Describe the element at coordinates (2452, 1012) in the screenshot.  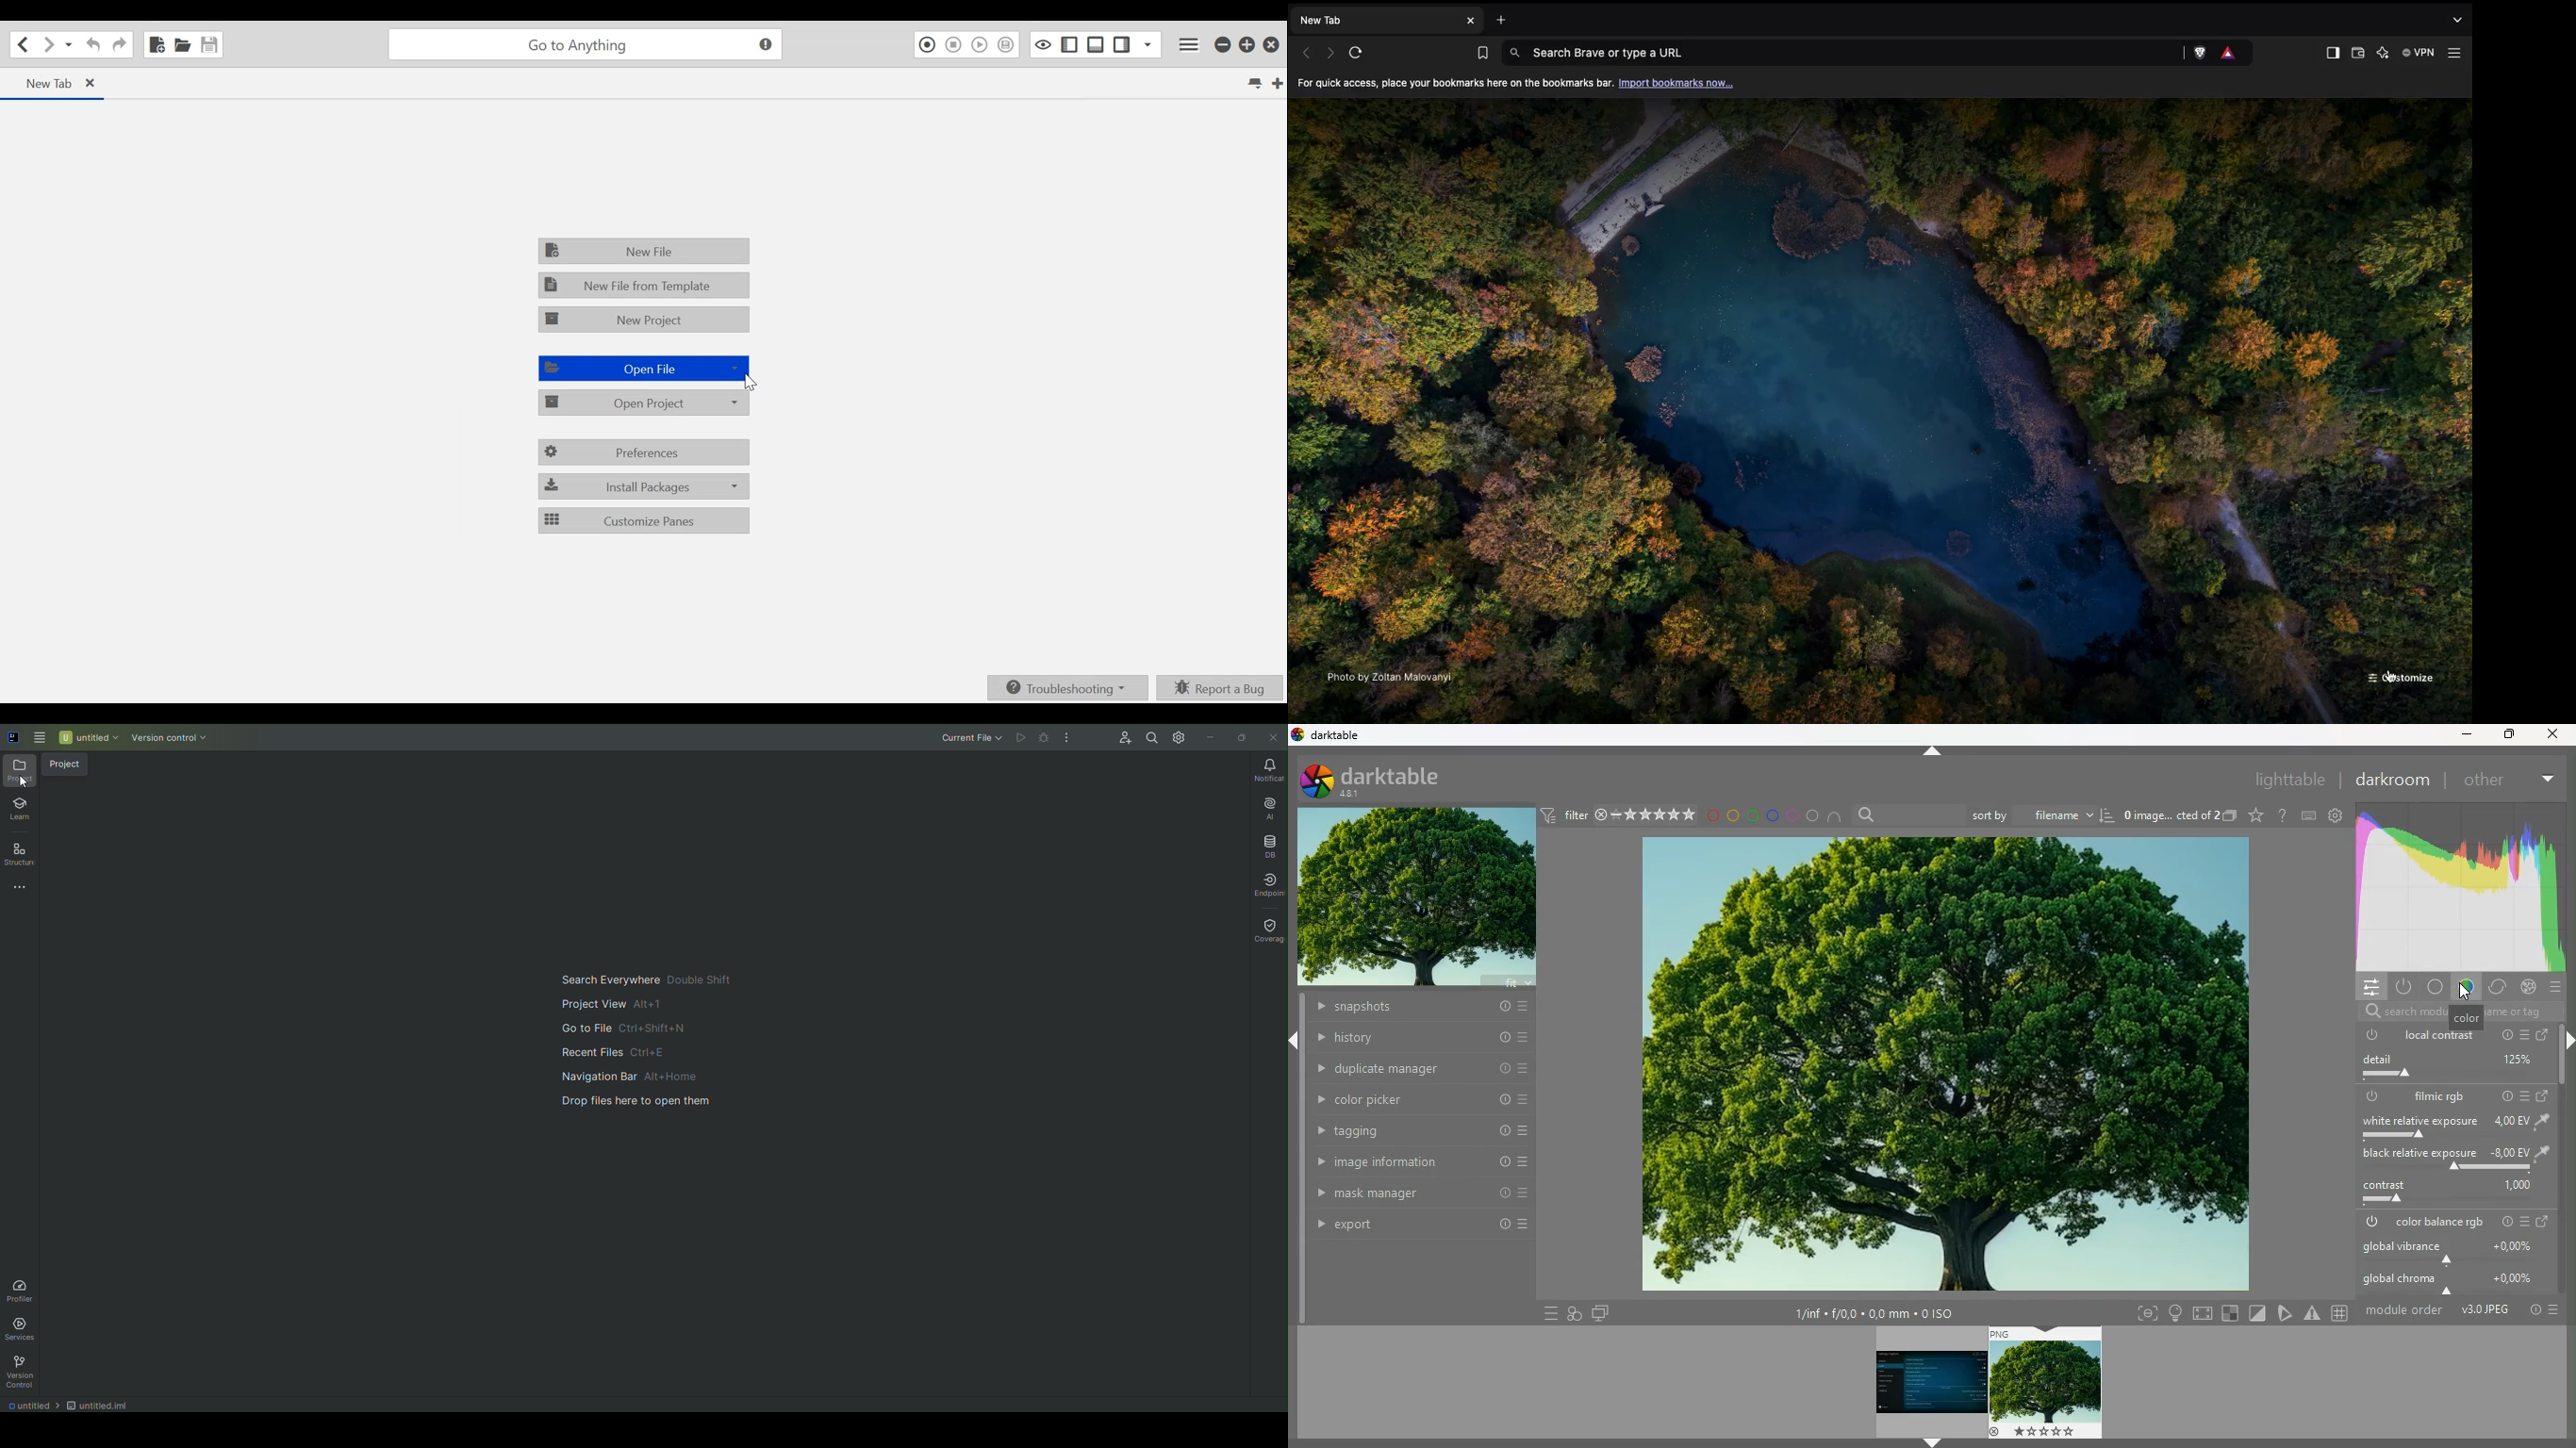
I see `search` at that location.